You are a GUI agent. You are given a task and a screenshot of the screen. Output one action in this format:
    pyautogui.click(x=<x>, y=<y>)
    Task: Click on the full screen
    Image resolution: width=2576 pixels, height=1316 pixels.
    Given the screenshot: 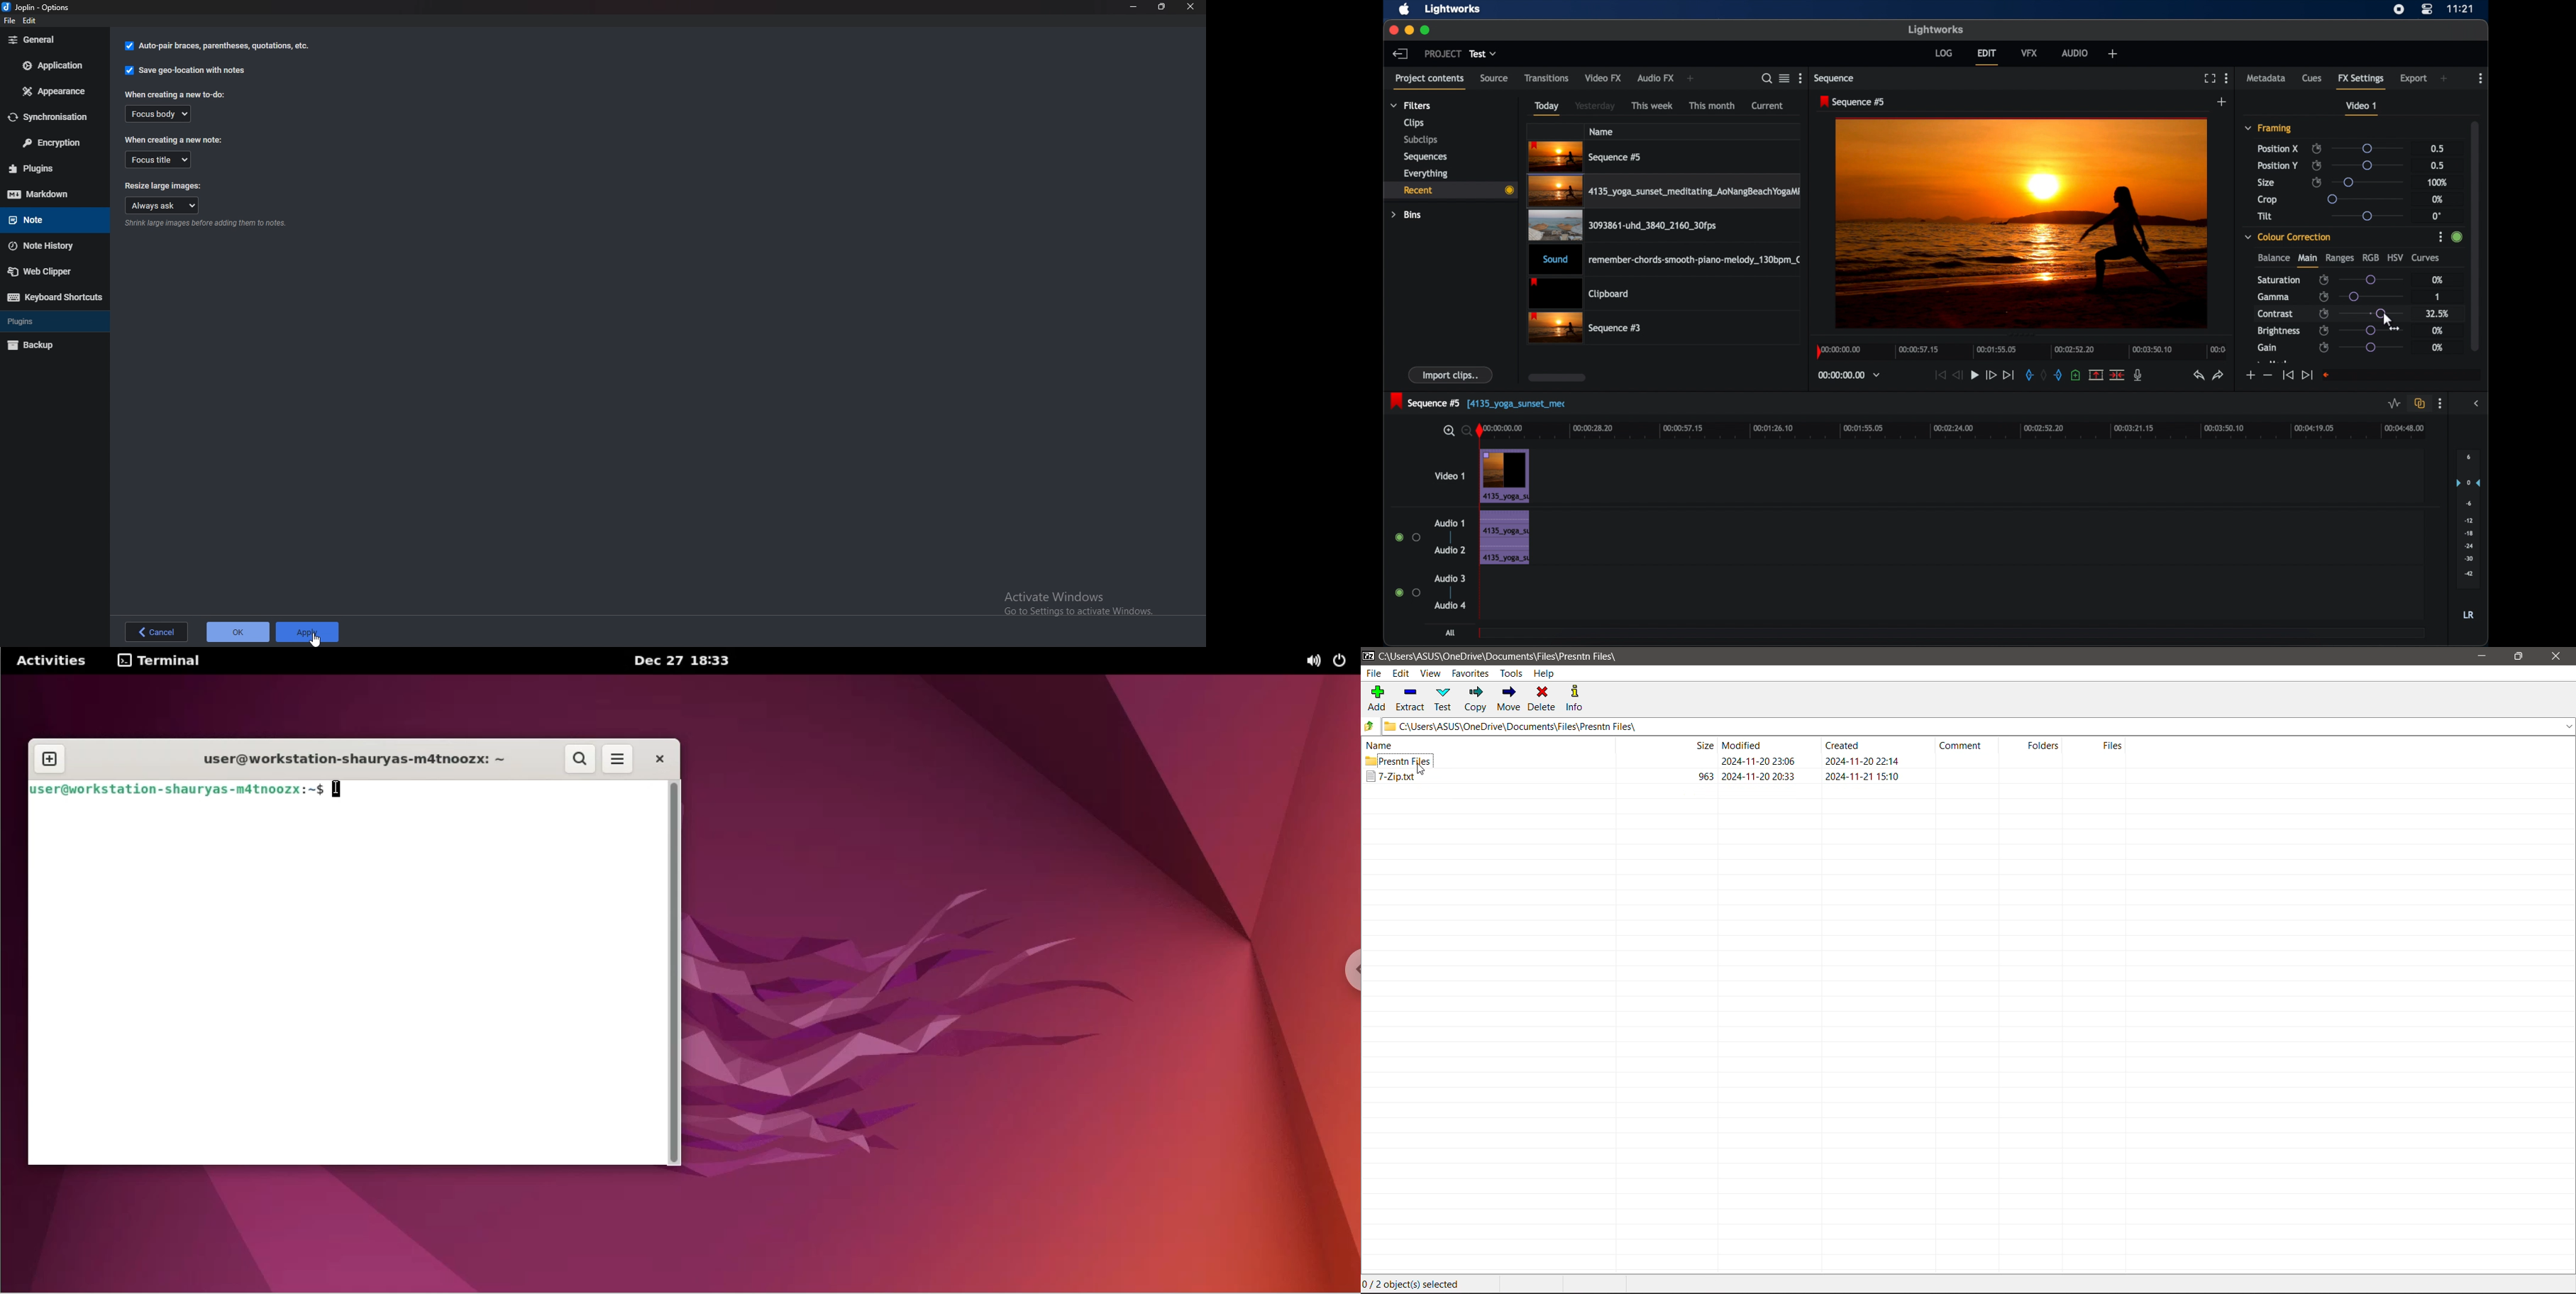 What is the action you would take?
    pyautogui.click(x=2210, y=78)
    